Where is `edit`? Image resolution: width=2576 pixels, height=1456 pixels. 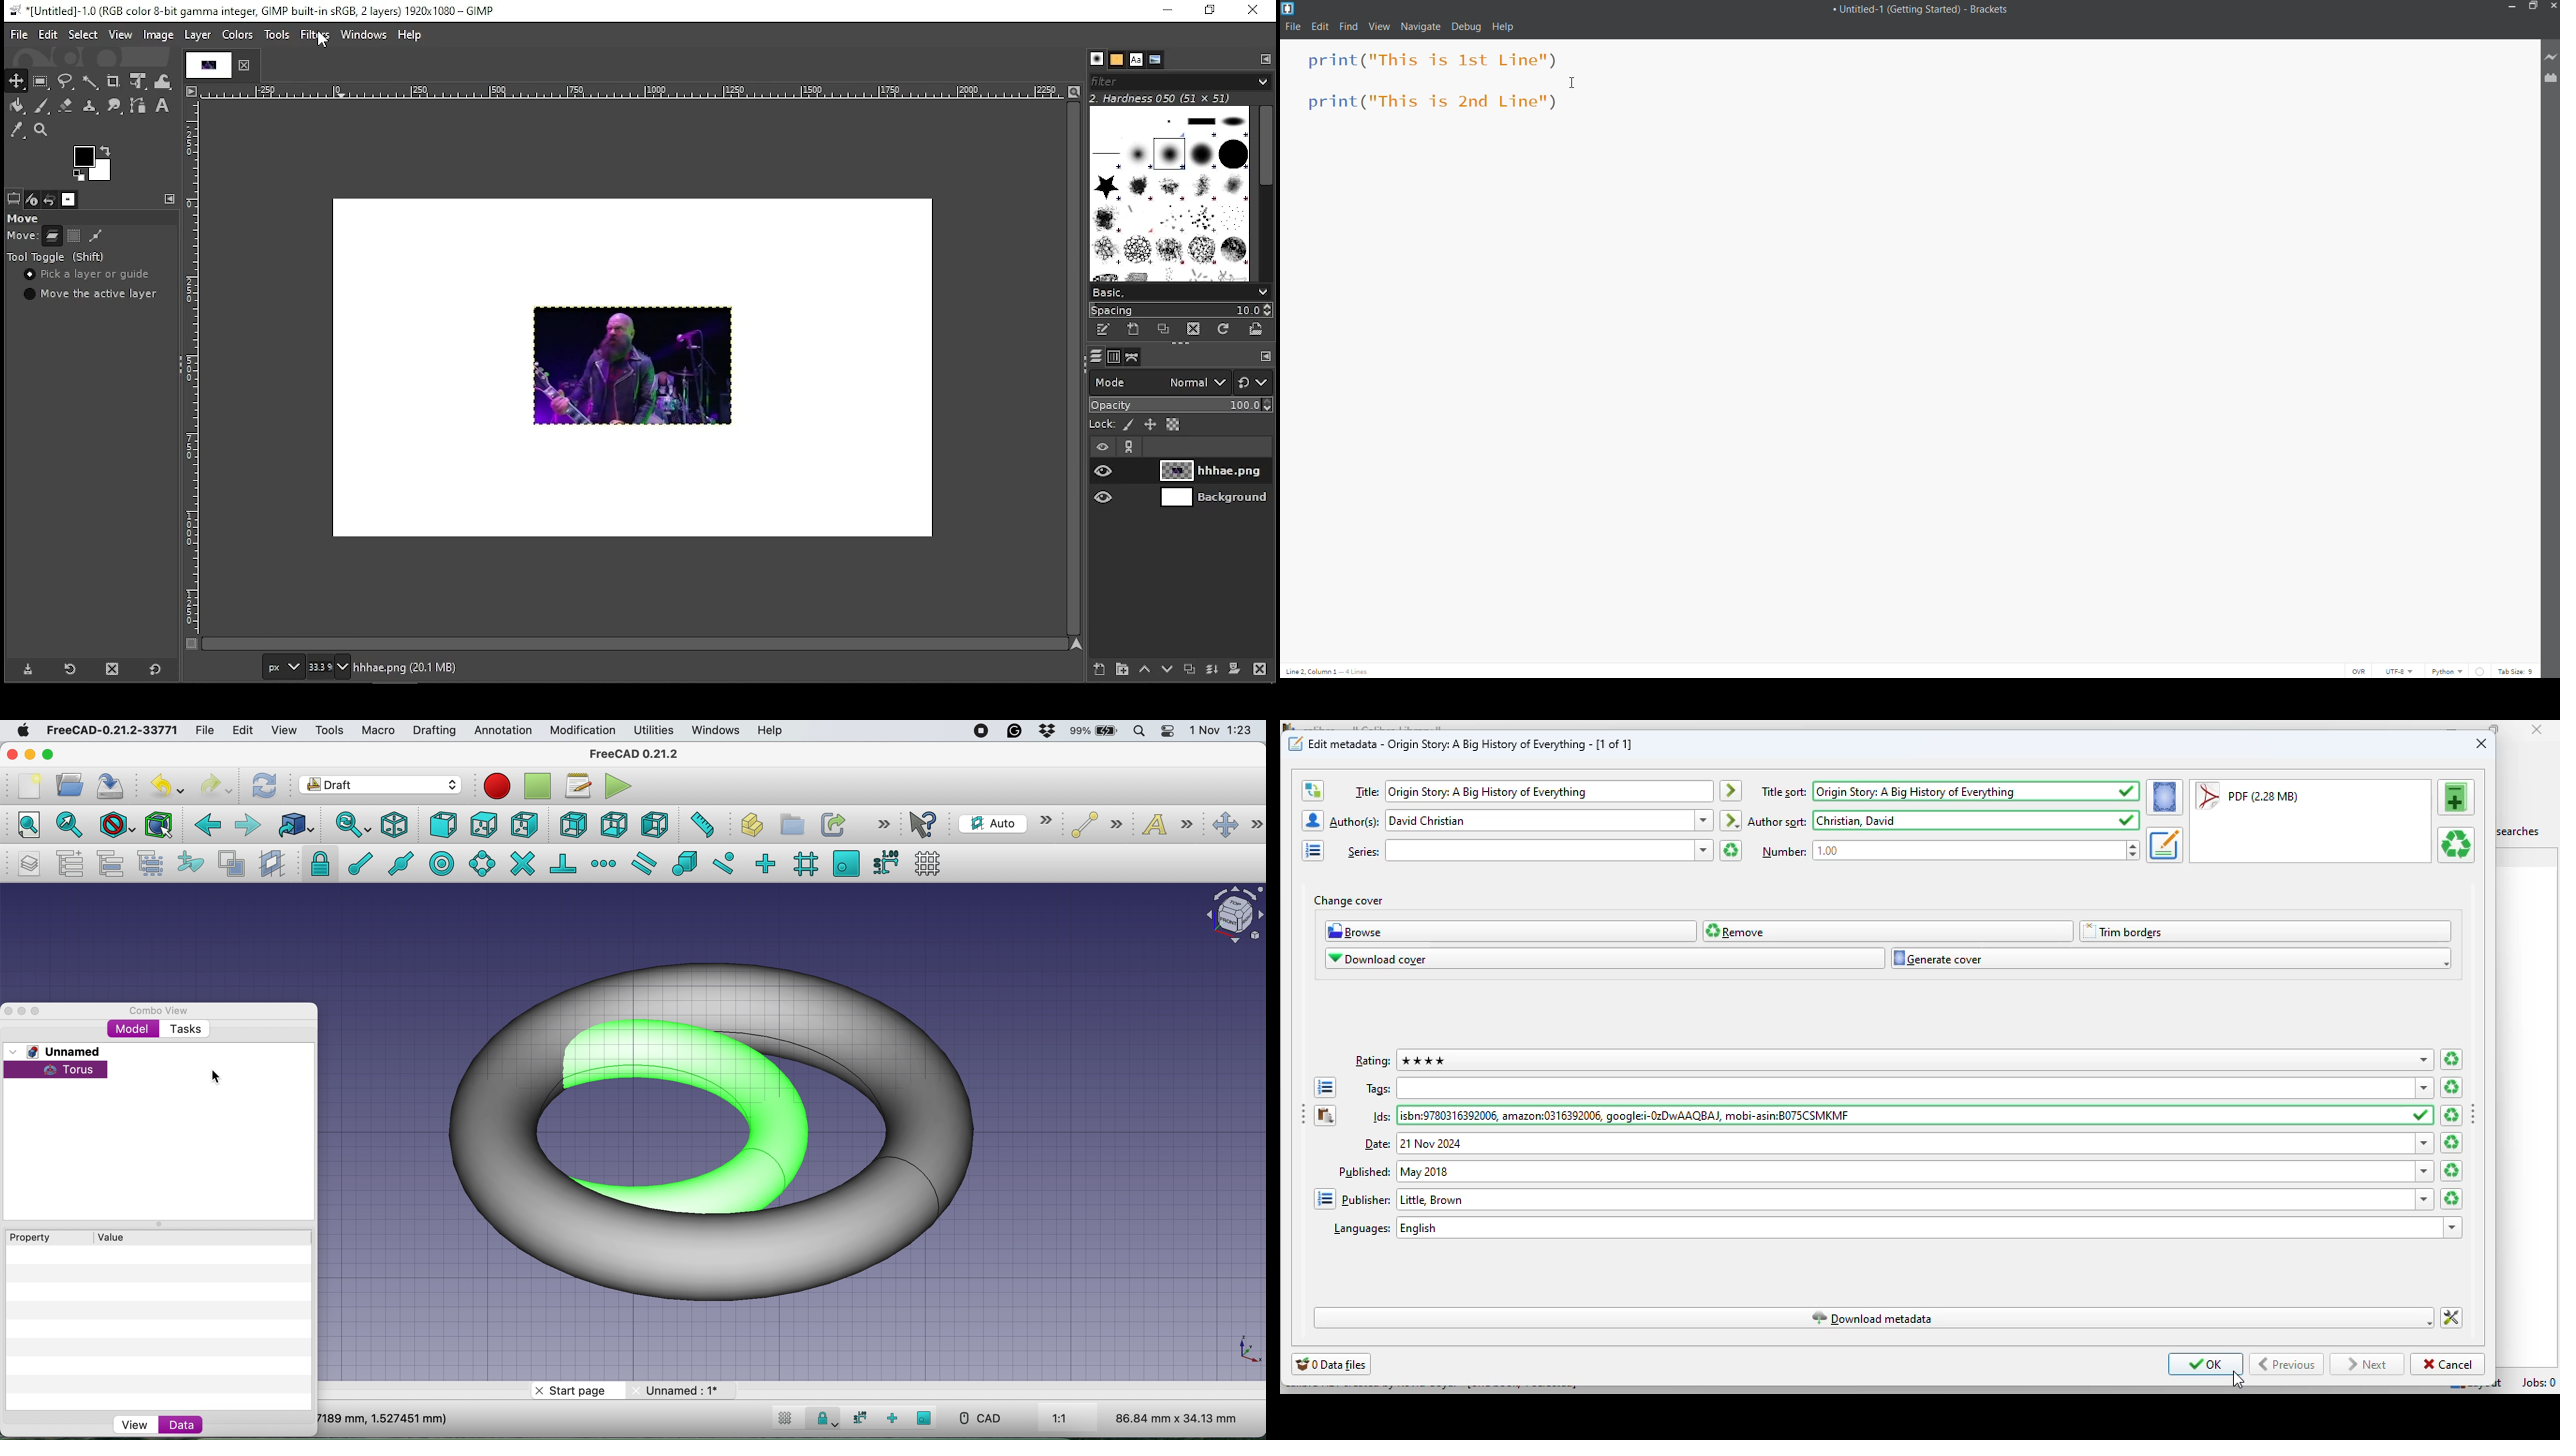 edit is located at coordinates (245, 731).